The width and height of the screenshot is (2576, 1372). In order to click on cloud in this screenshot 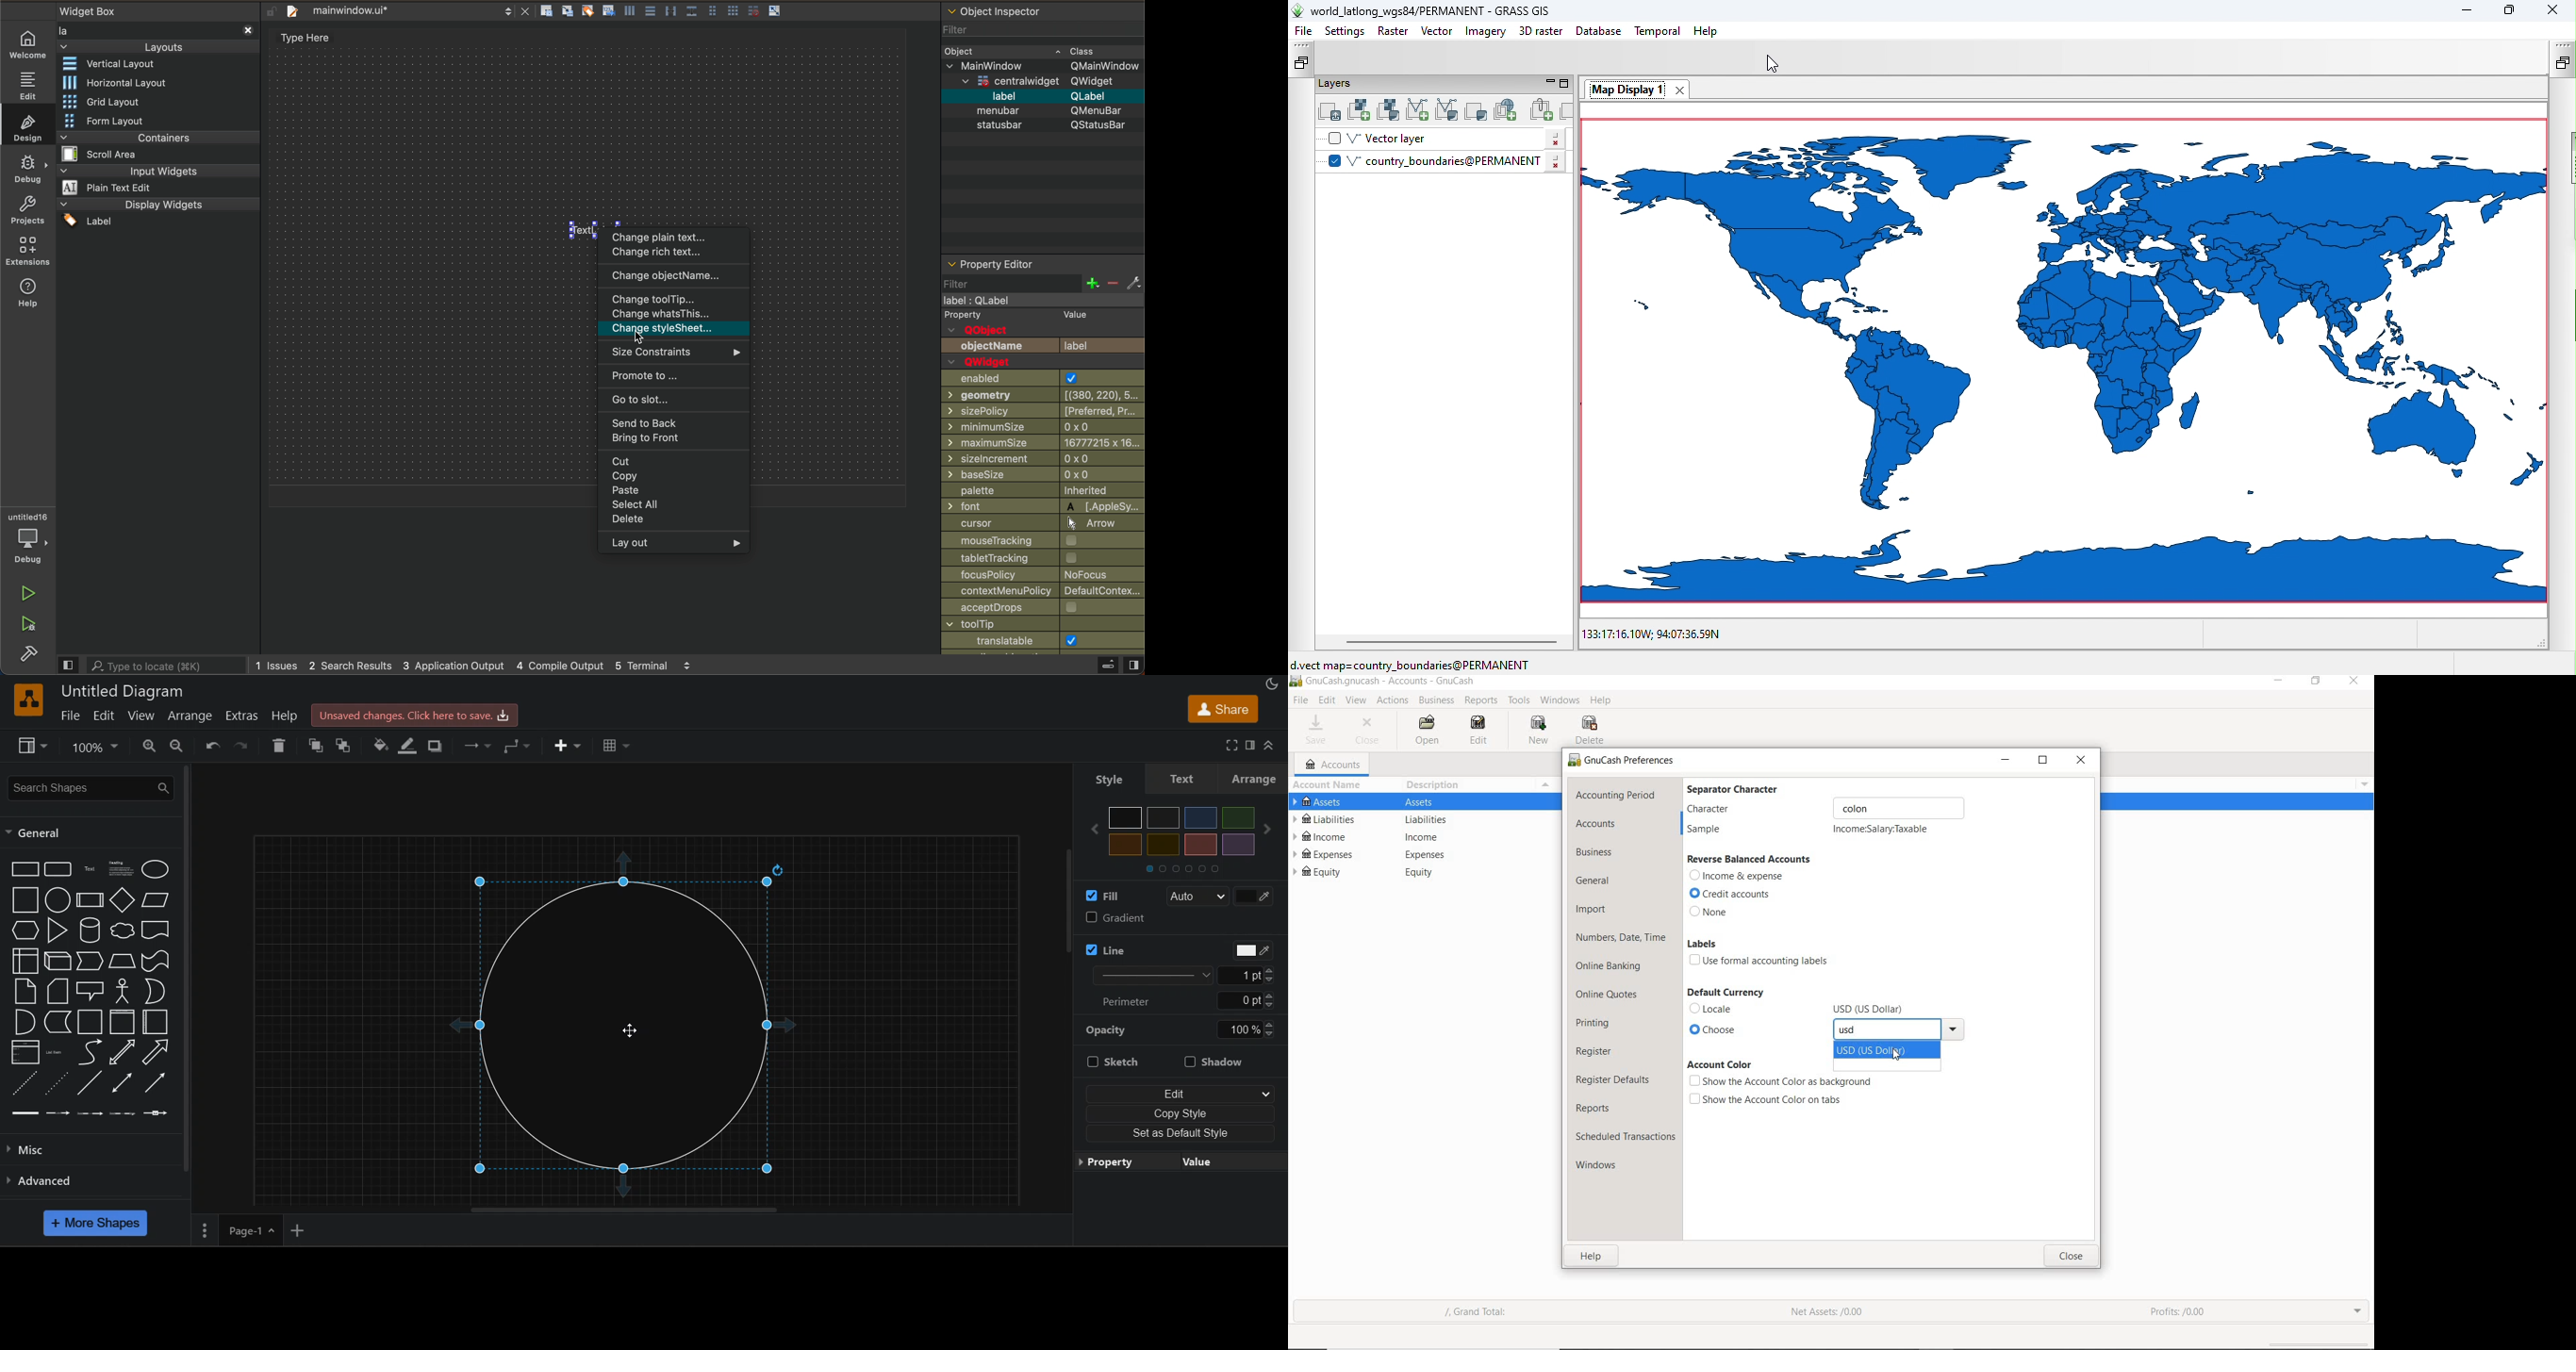, I will do `click(123, 931)`.